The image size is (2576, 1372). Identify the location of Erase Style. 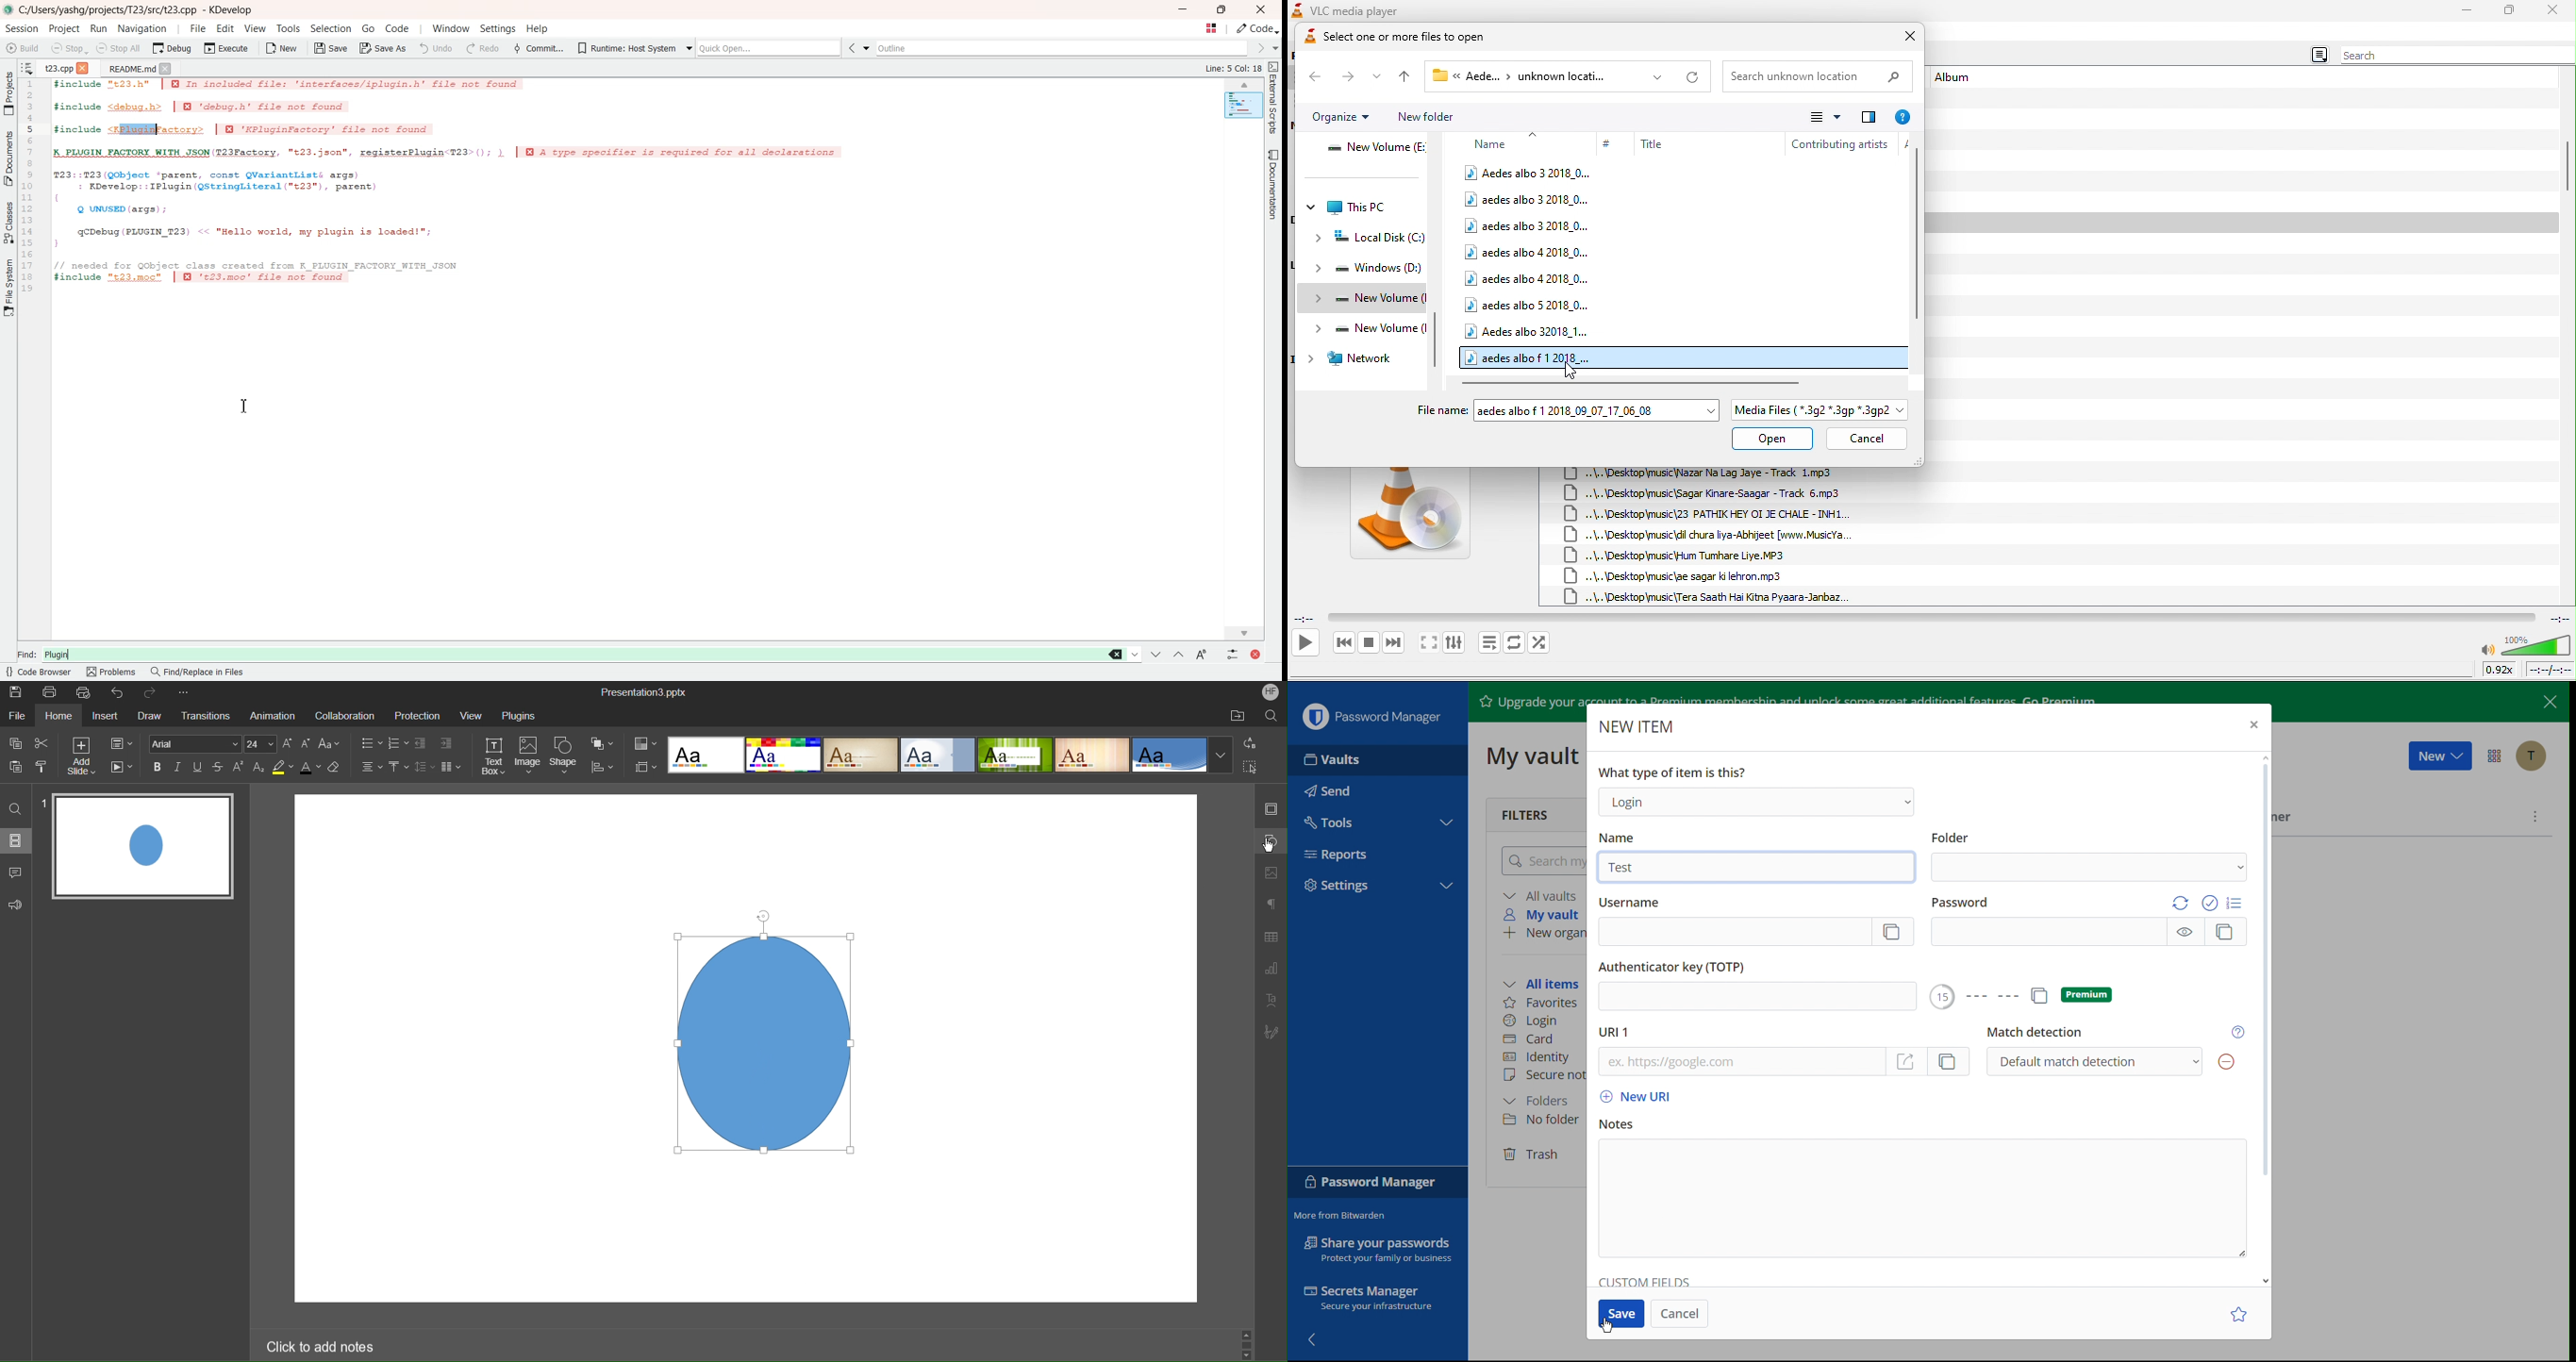
(338, 770).